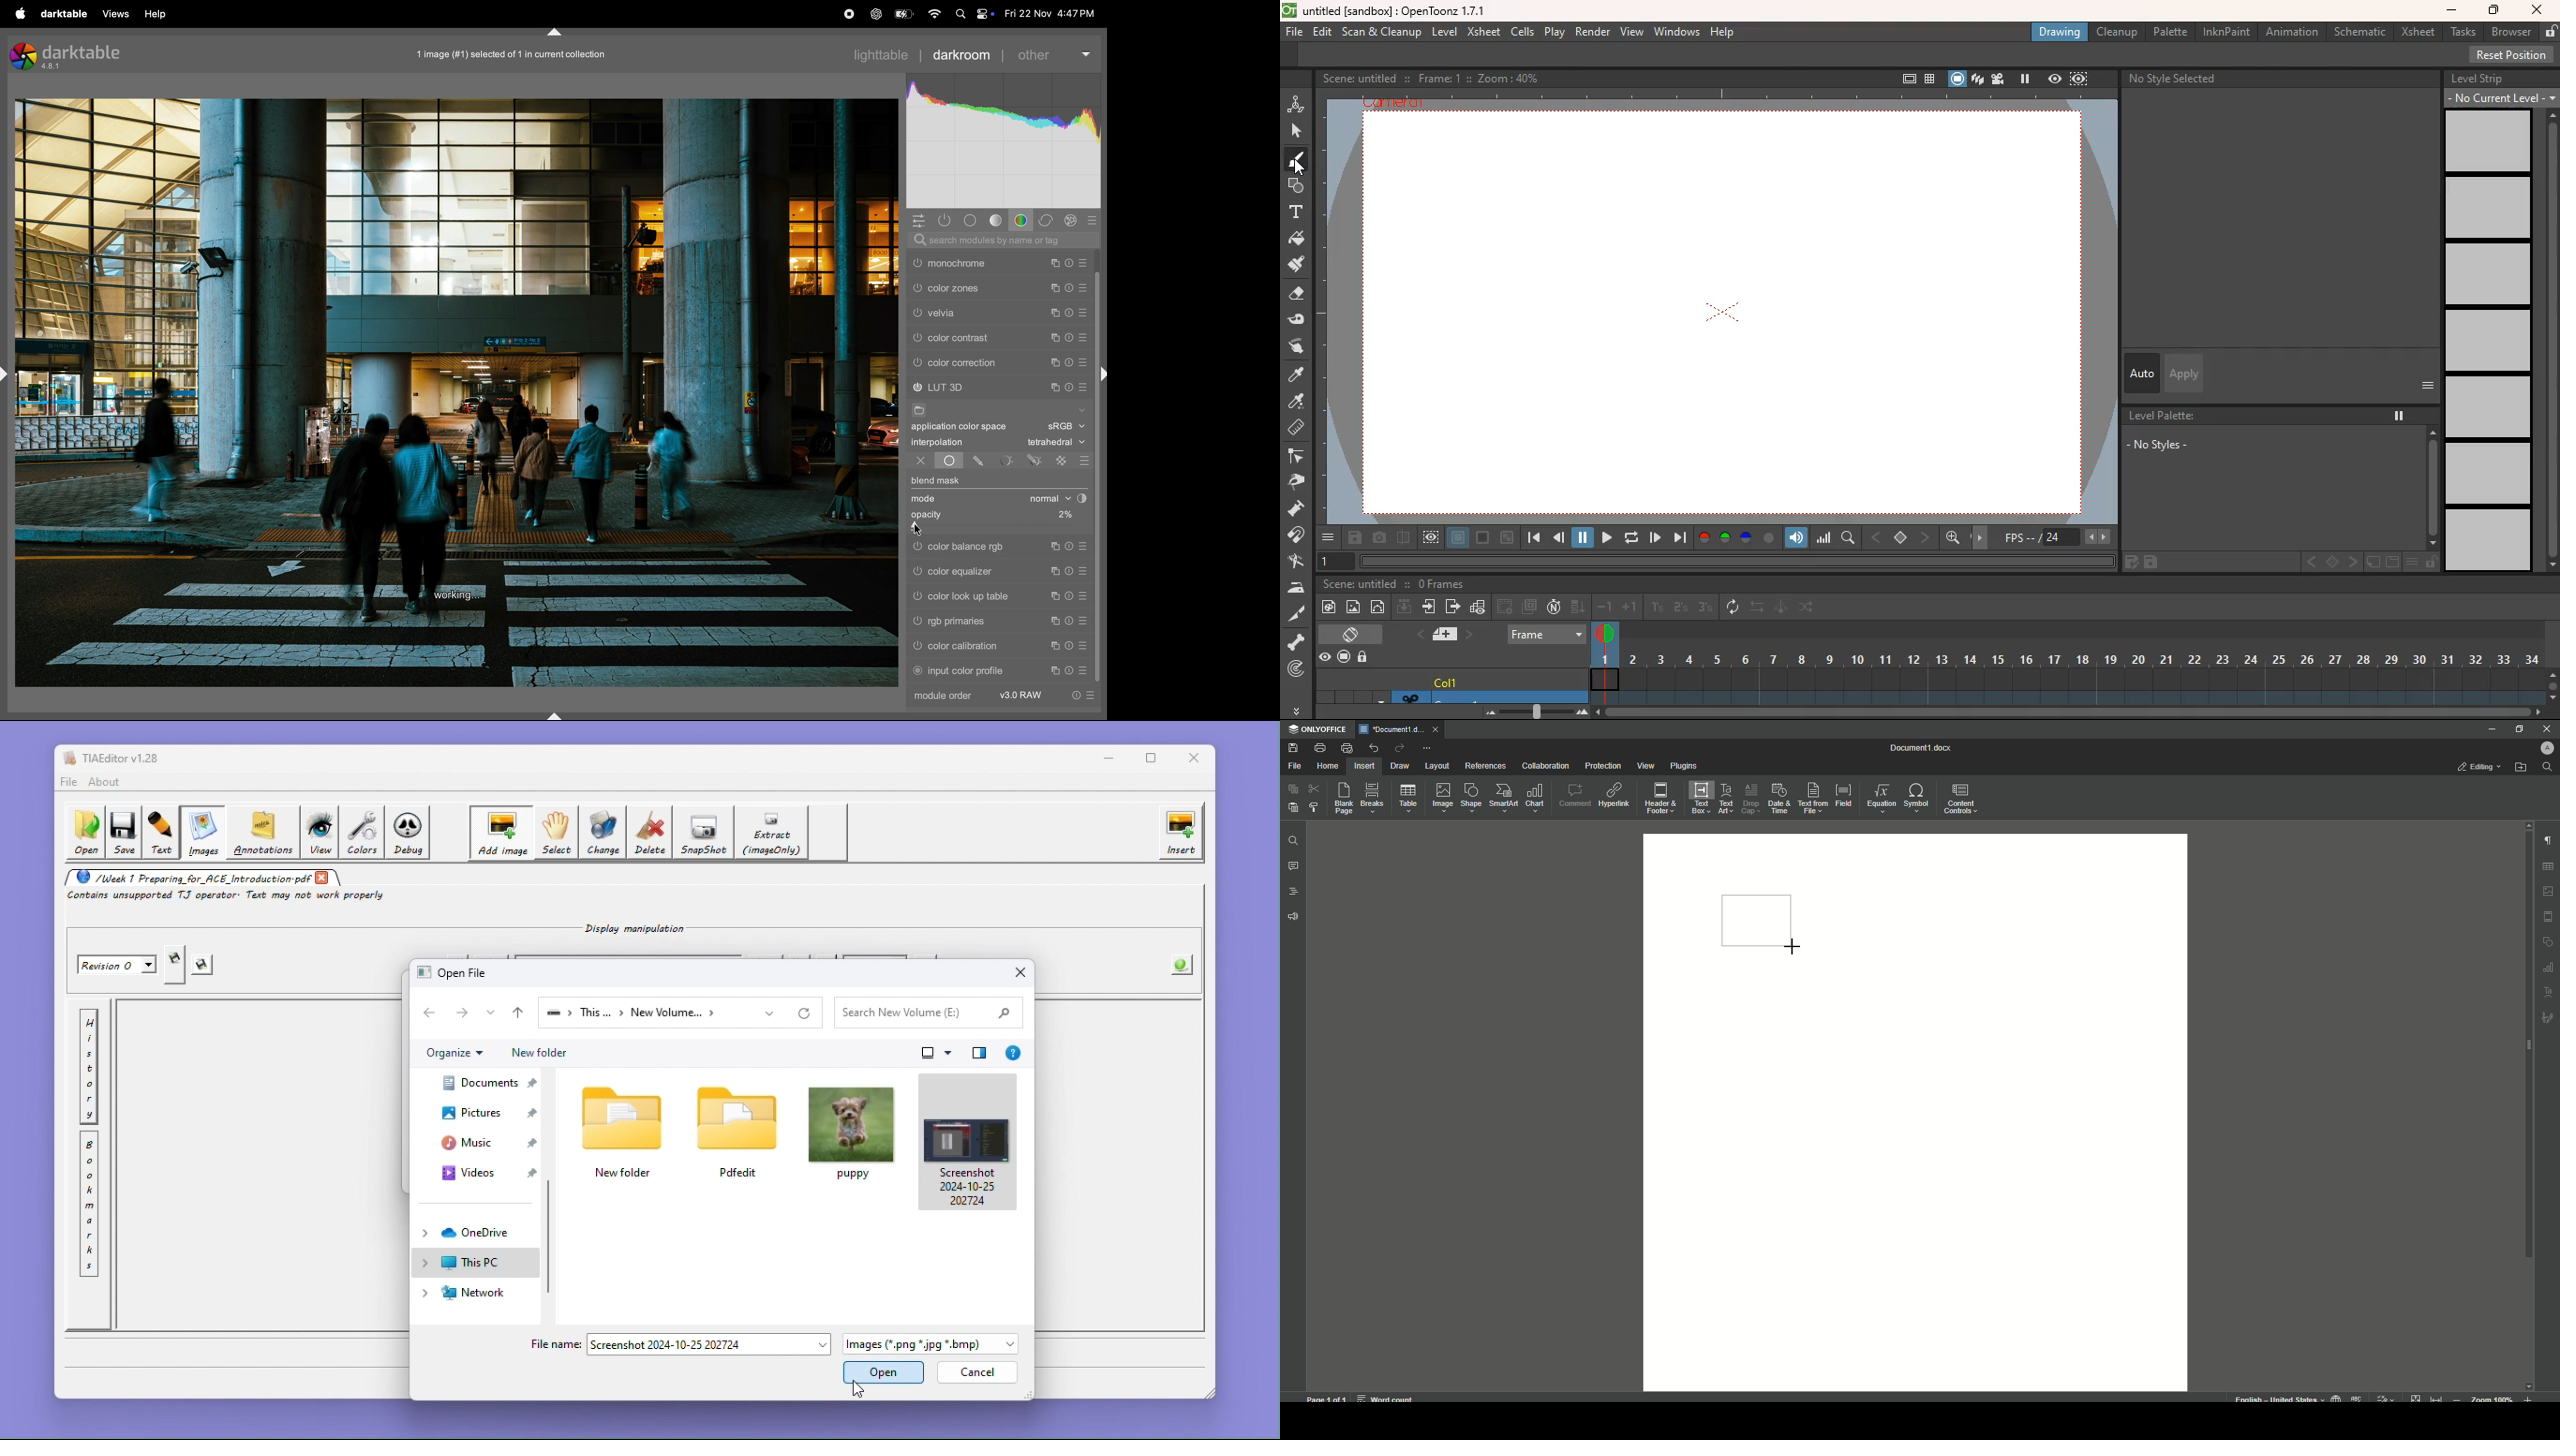 The height and width of the screenshot is (1456, 2576). Describe the element at coordinates (1469, 797) in the screenshot. I see `Shape` at that location.